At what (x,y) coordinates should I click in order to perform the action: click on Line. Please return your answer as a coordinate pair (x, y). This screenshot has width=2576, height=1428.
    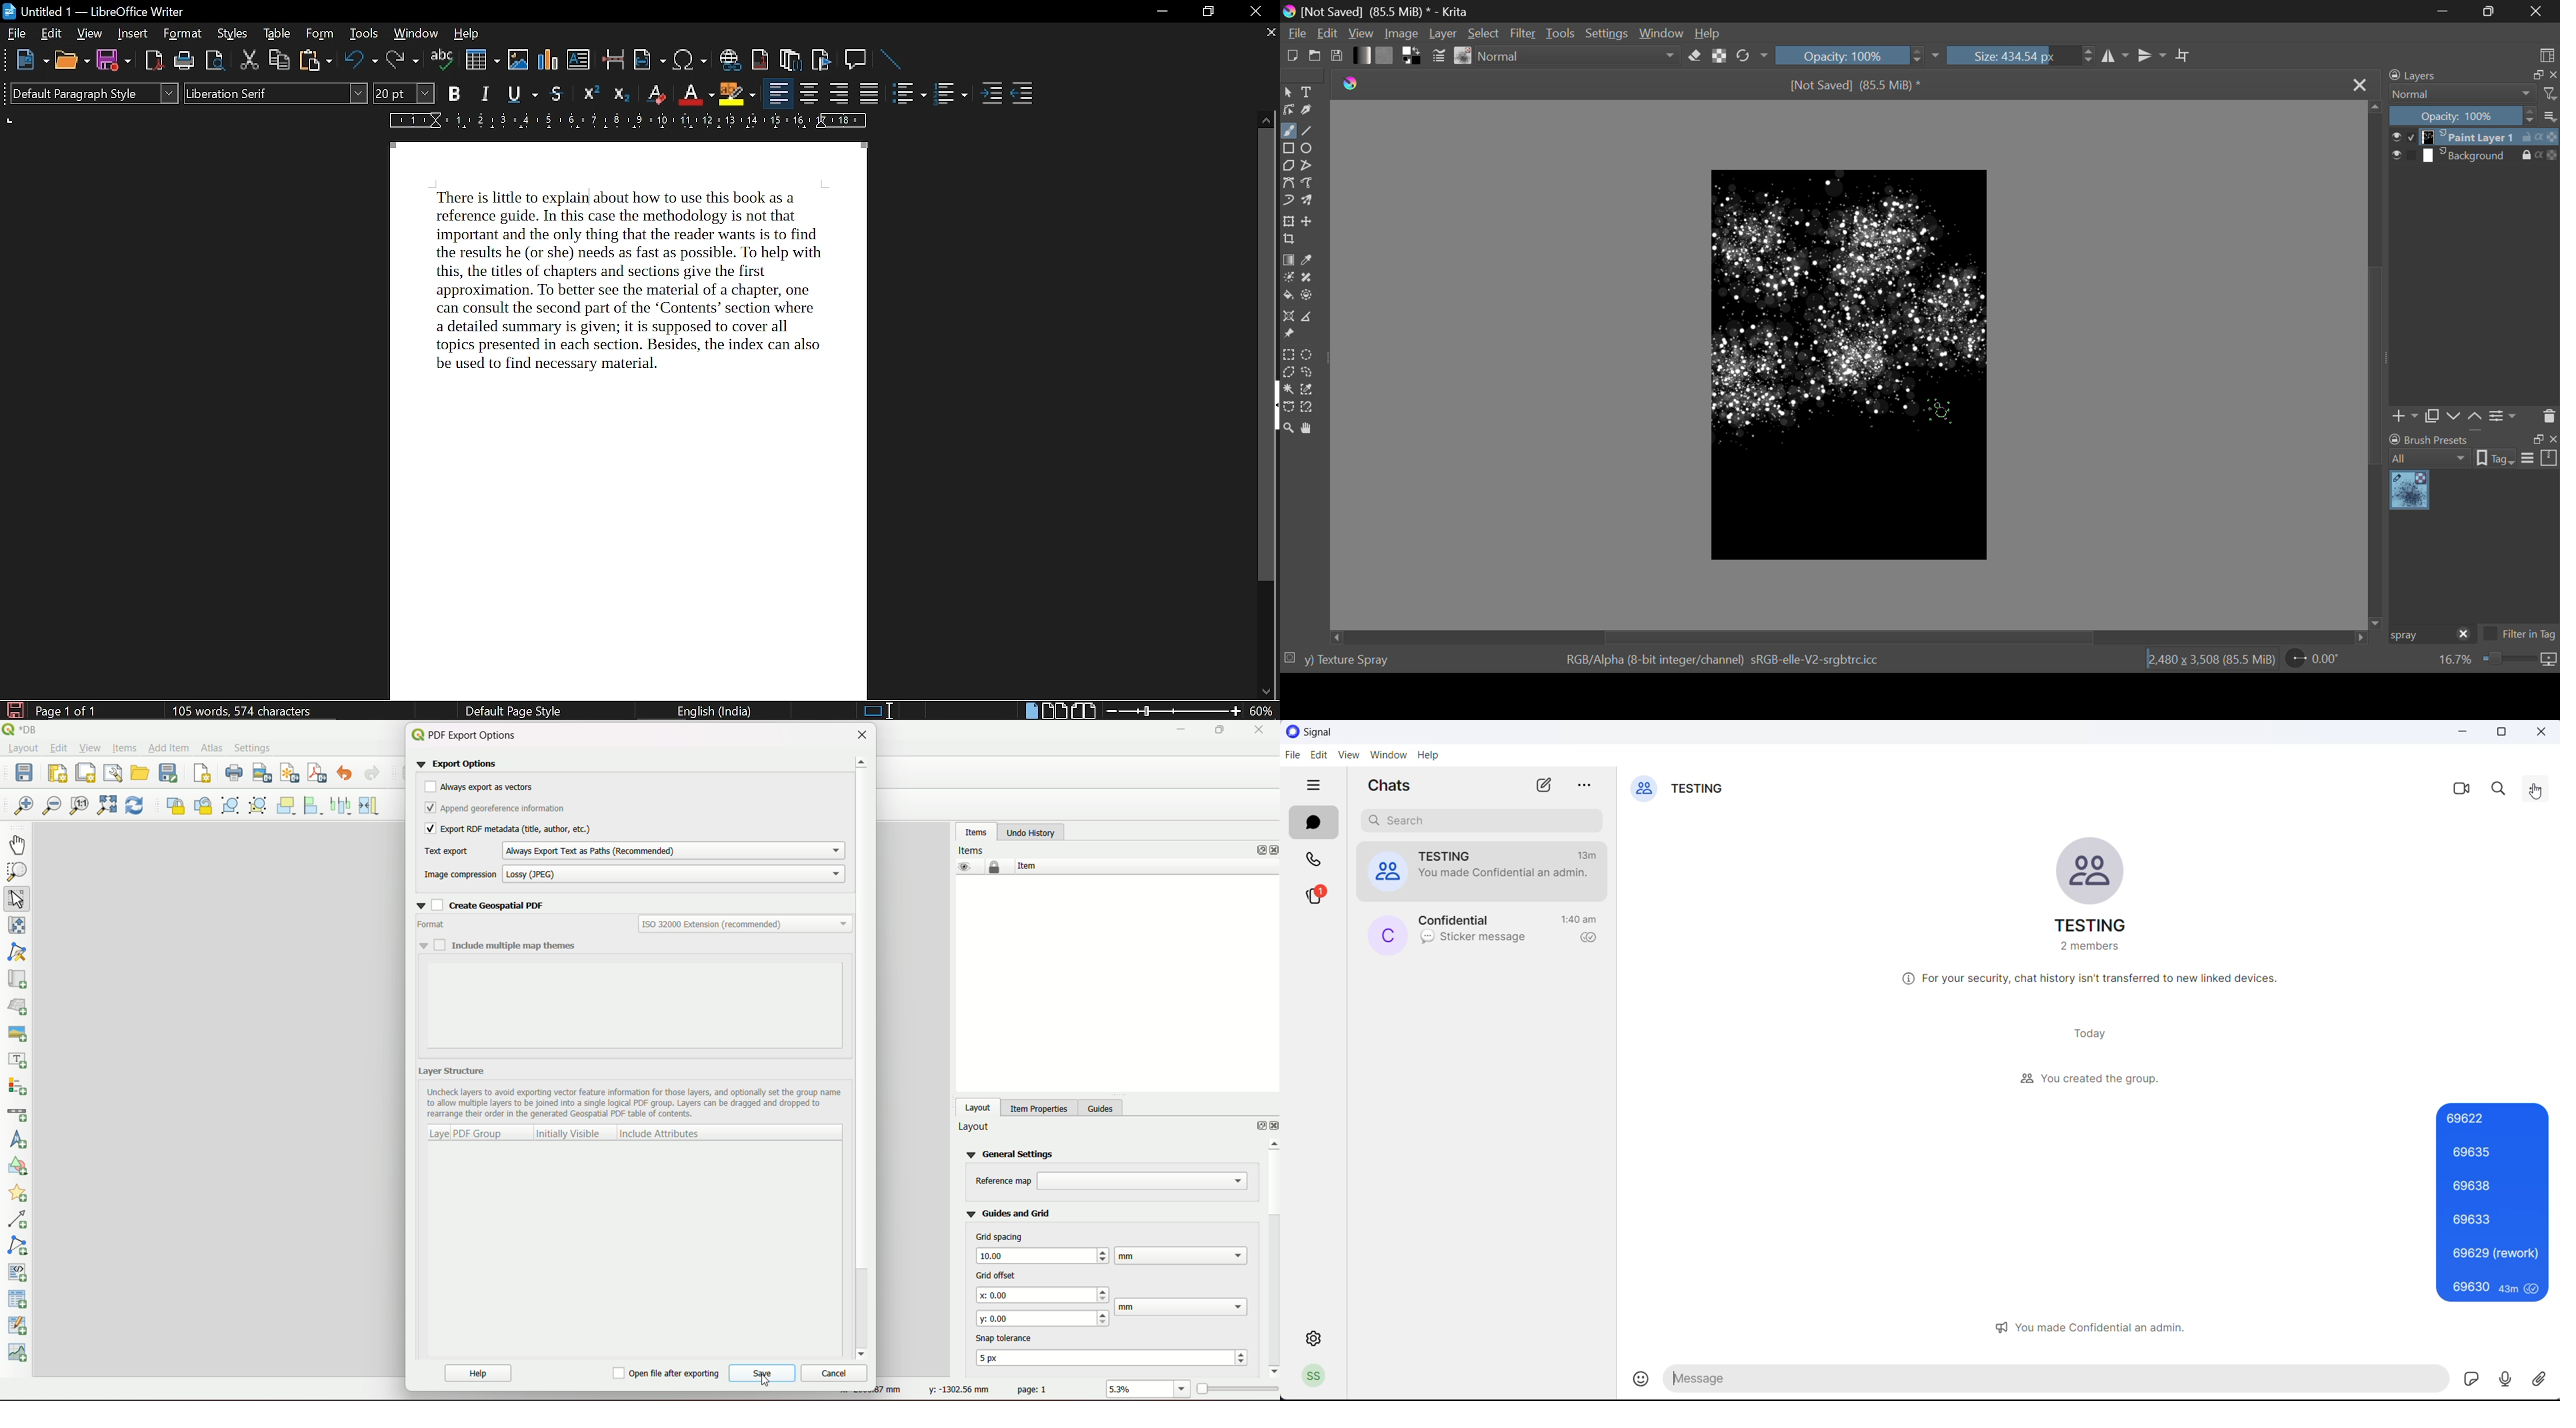
    Looking at the image, I should click on (1307, 132).